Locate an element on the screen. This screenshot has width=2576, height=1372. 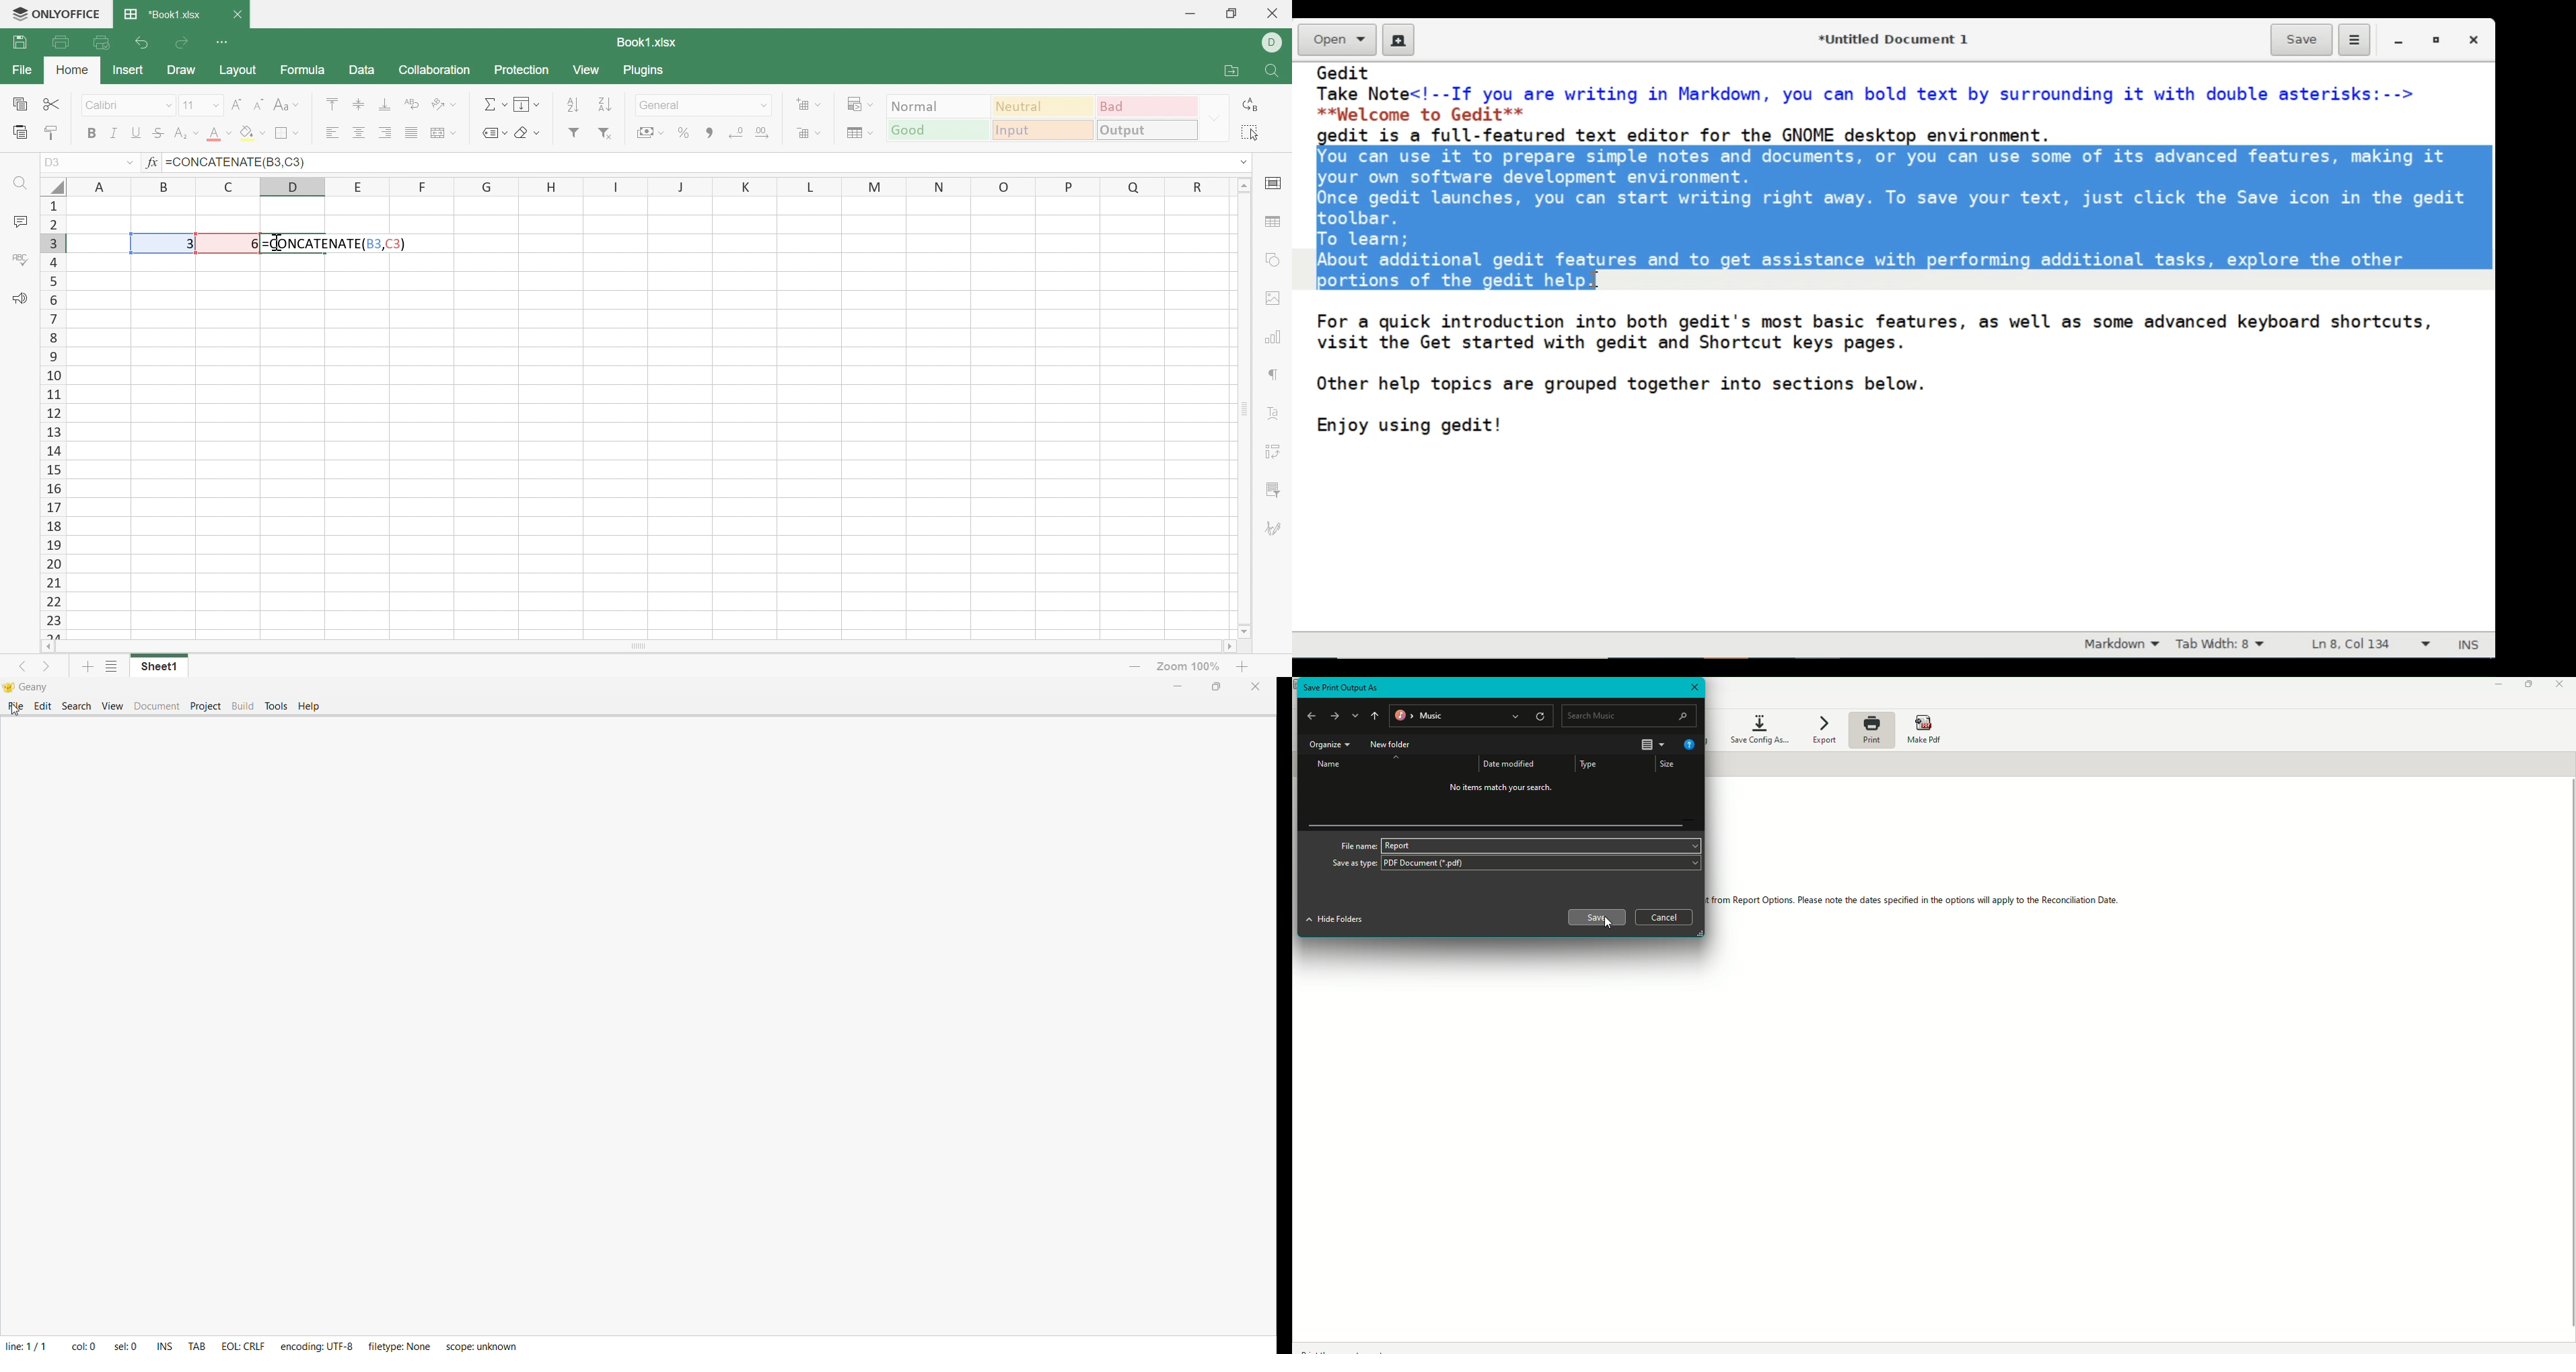
Column names is located at coordinates (646, 184).